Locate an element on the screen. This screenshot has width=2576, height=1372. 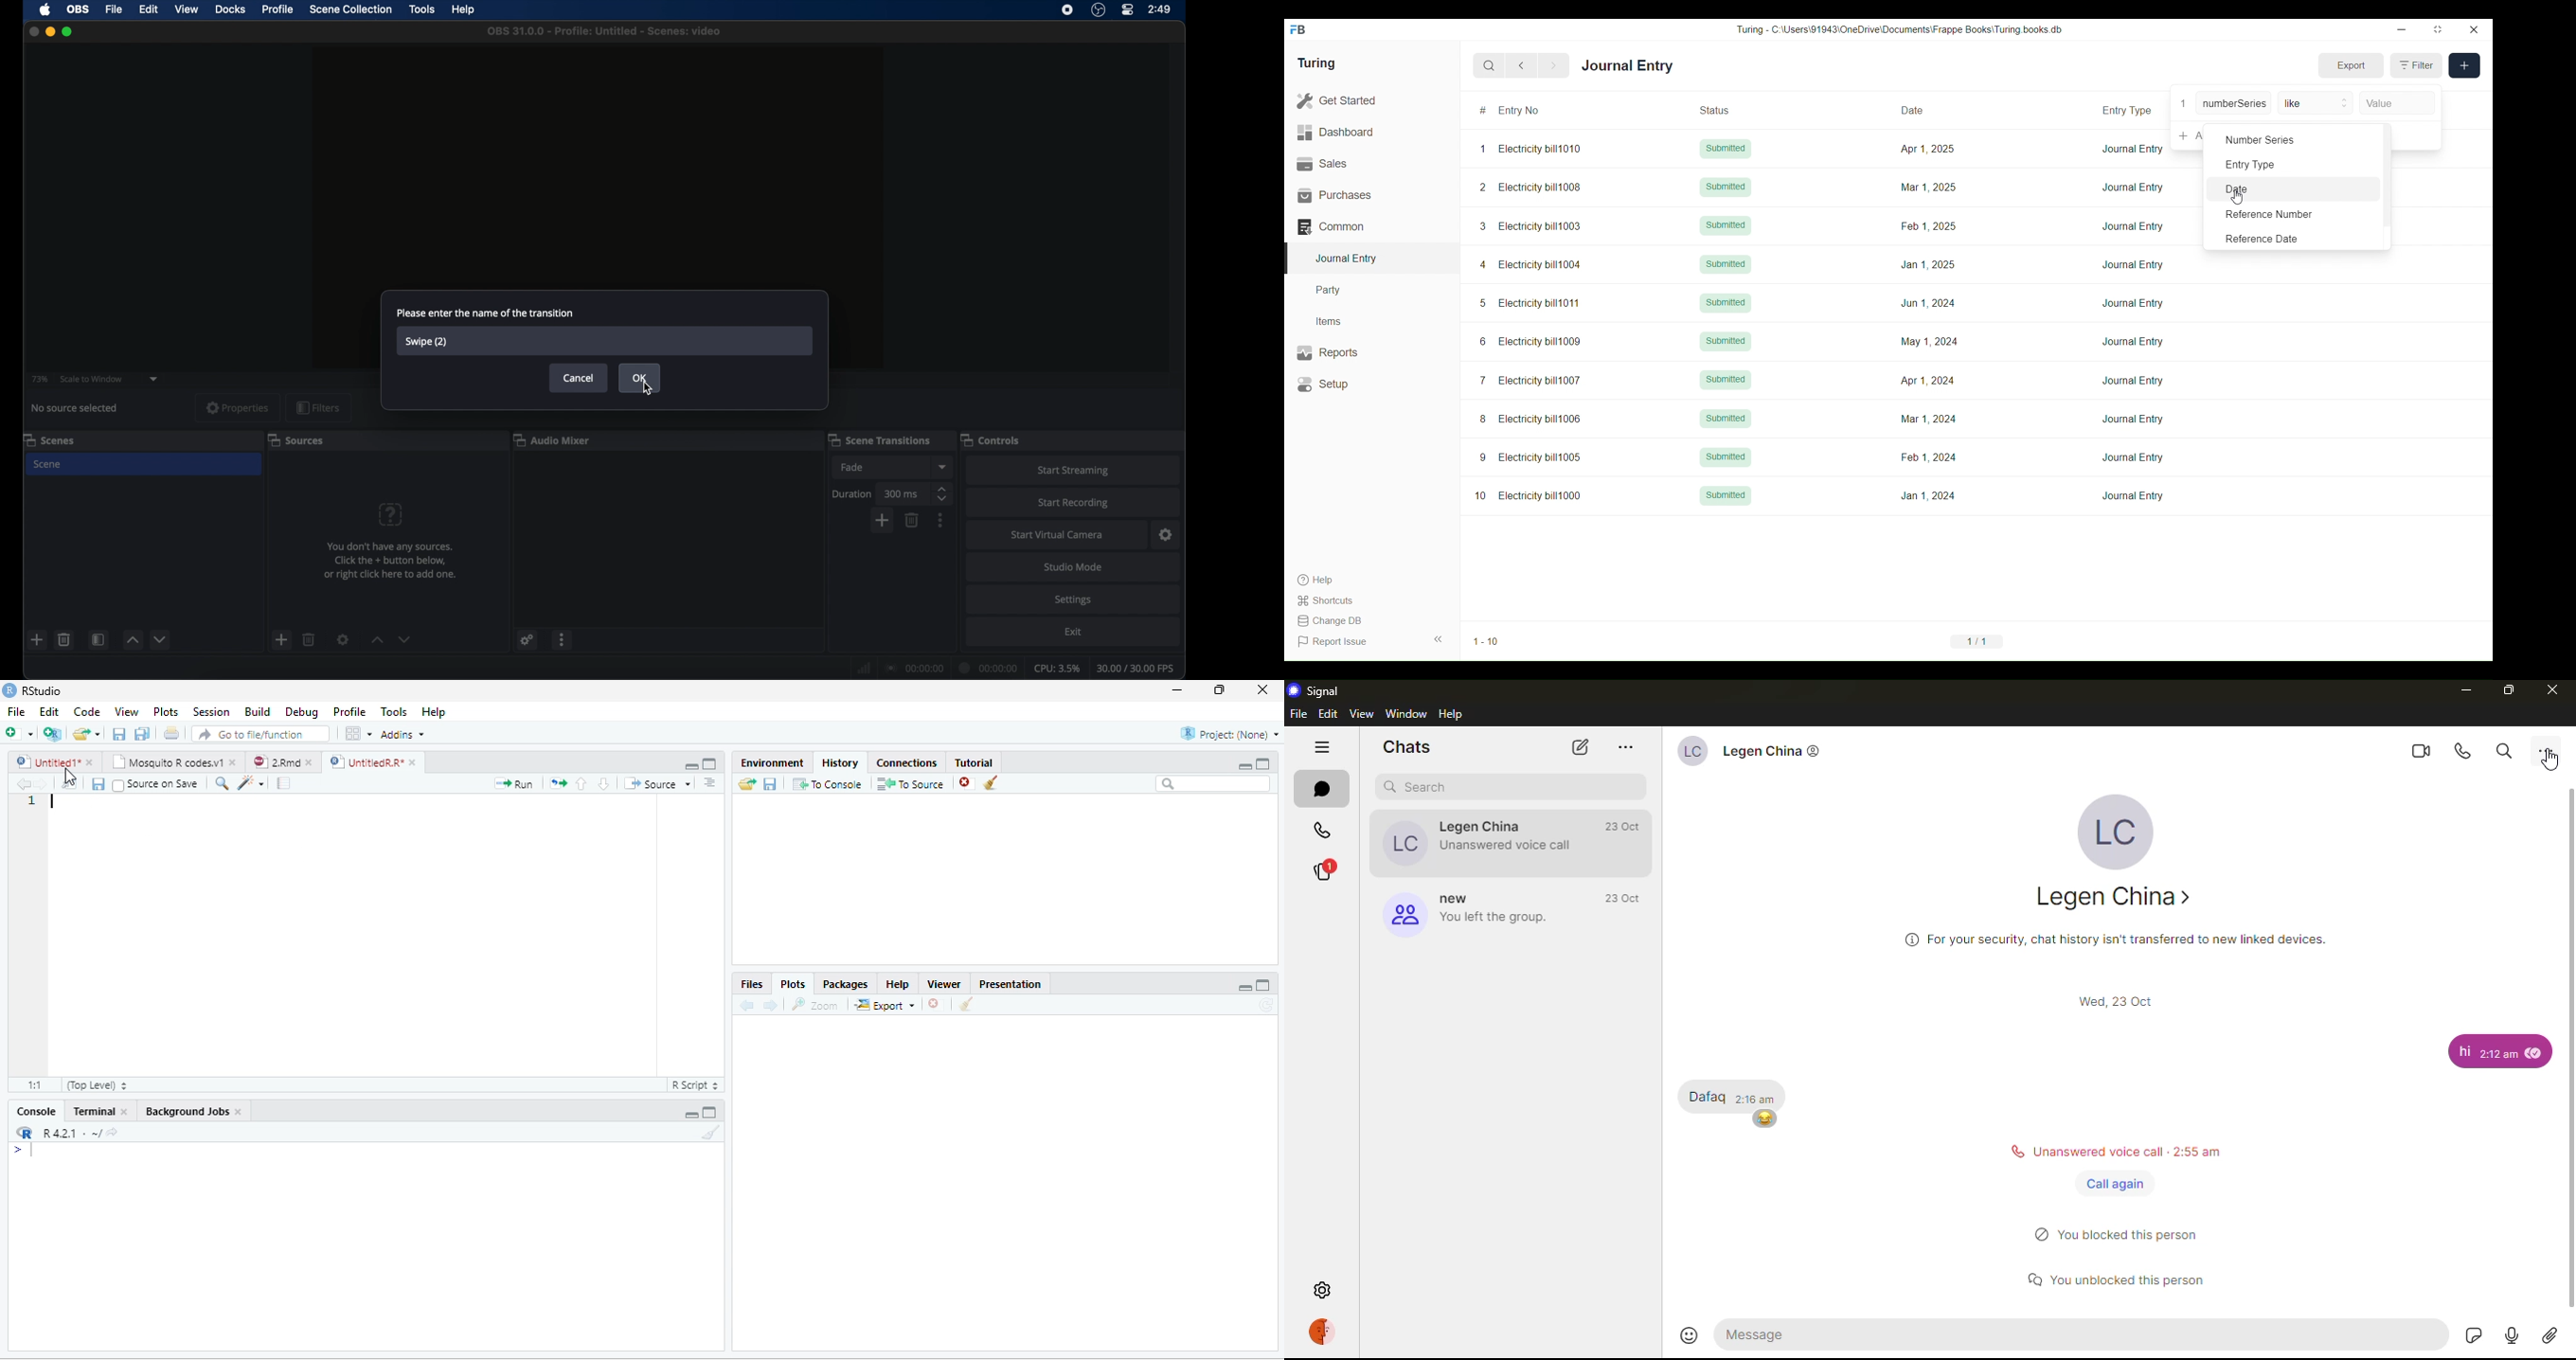
Plots is located at coordinates (793, 982).